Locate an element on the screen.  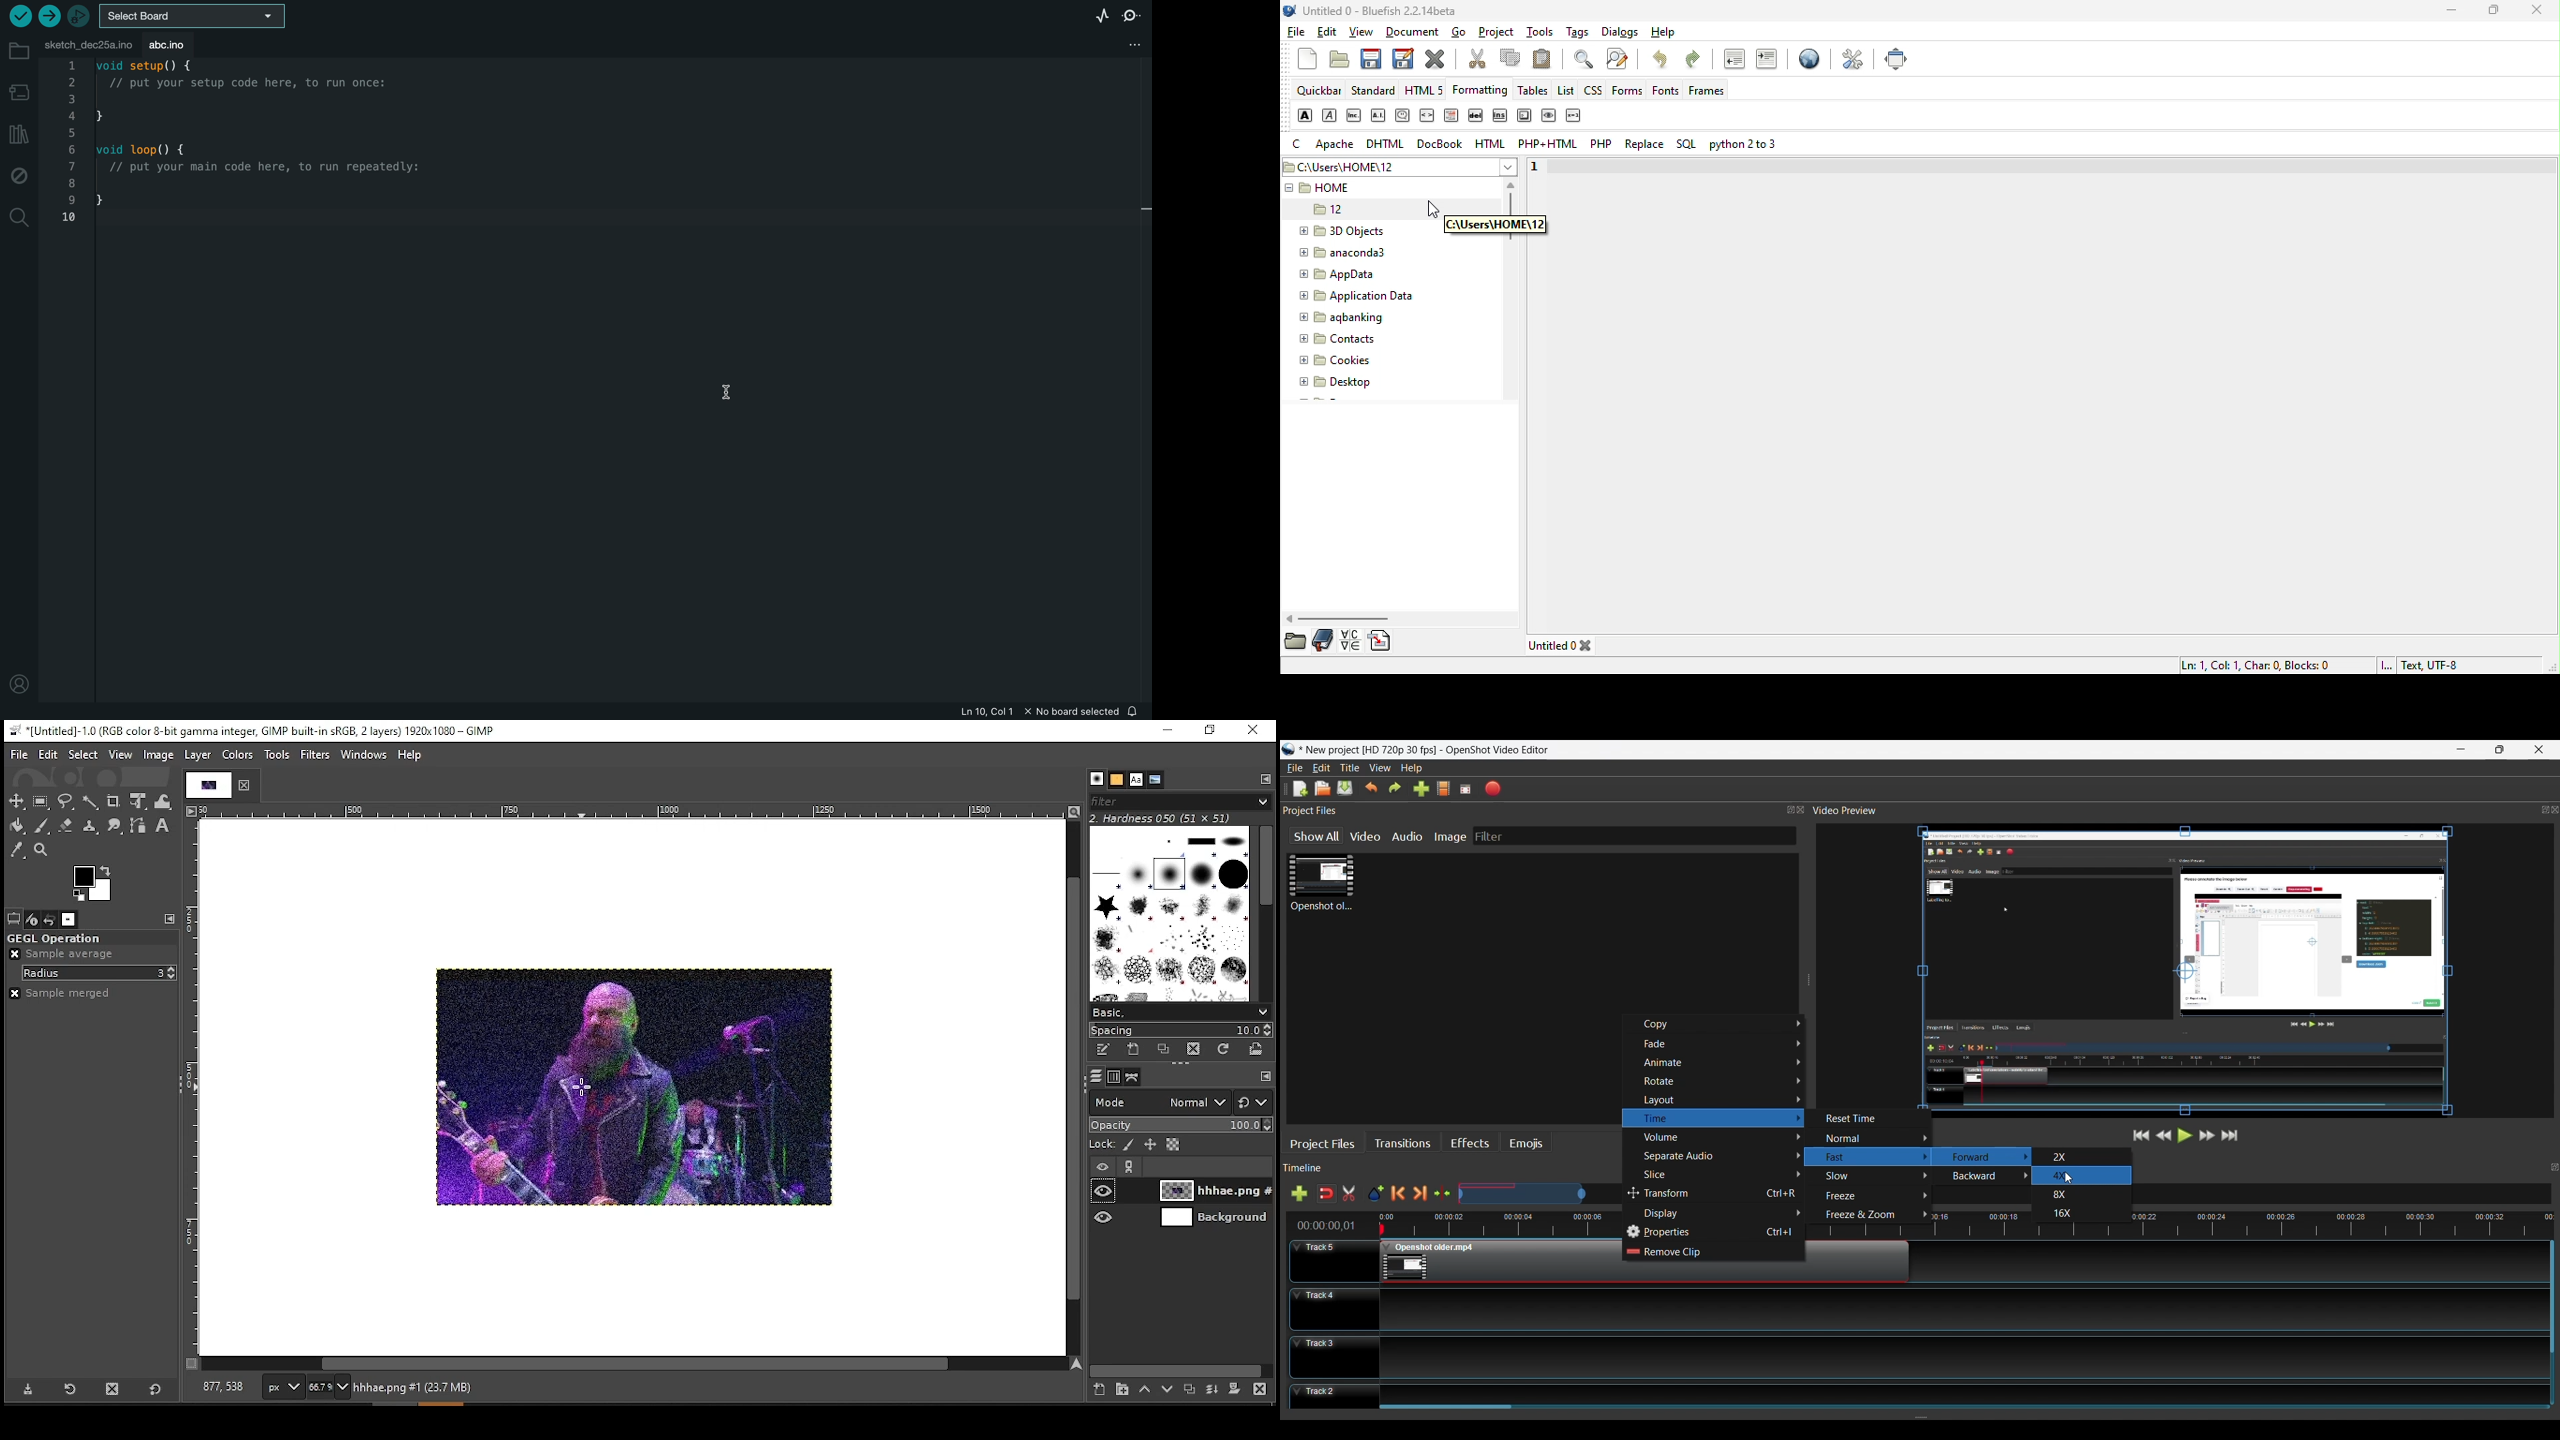
snippets is located at coordinates (1382, 643).